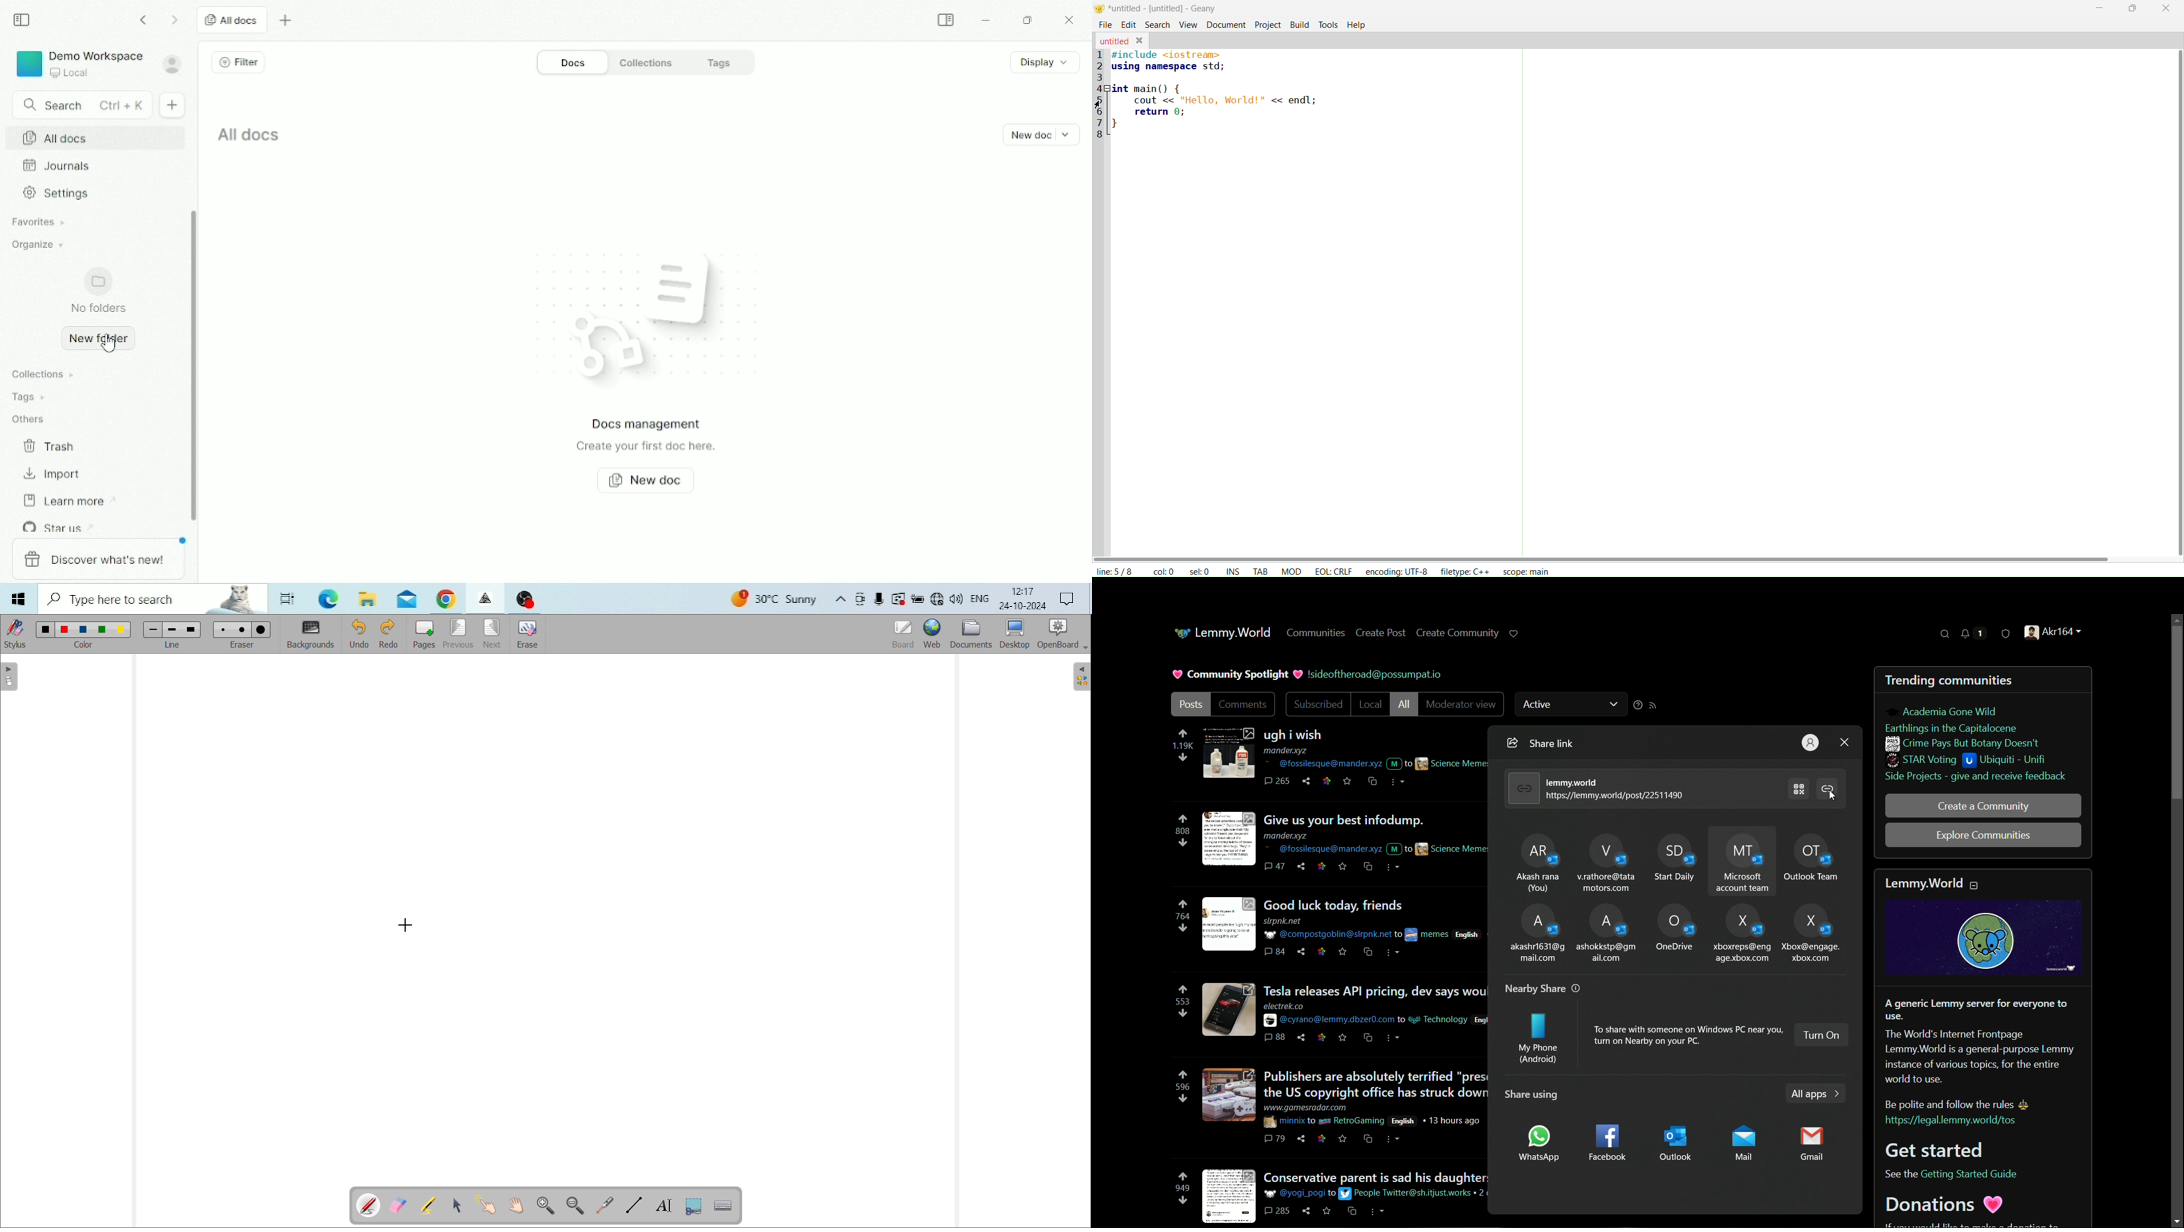  Describe the element at coordinates (1237, 673) in the screenshot. I see `community spotlight` at that location.